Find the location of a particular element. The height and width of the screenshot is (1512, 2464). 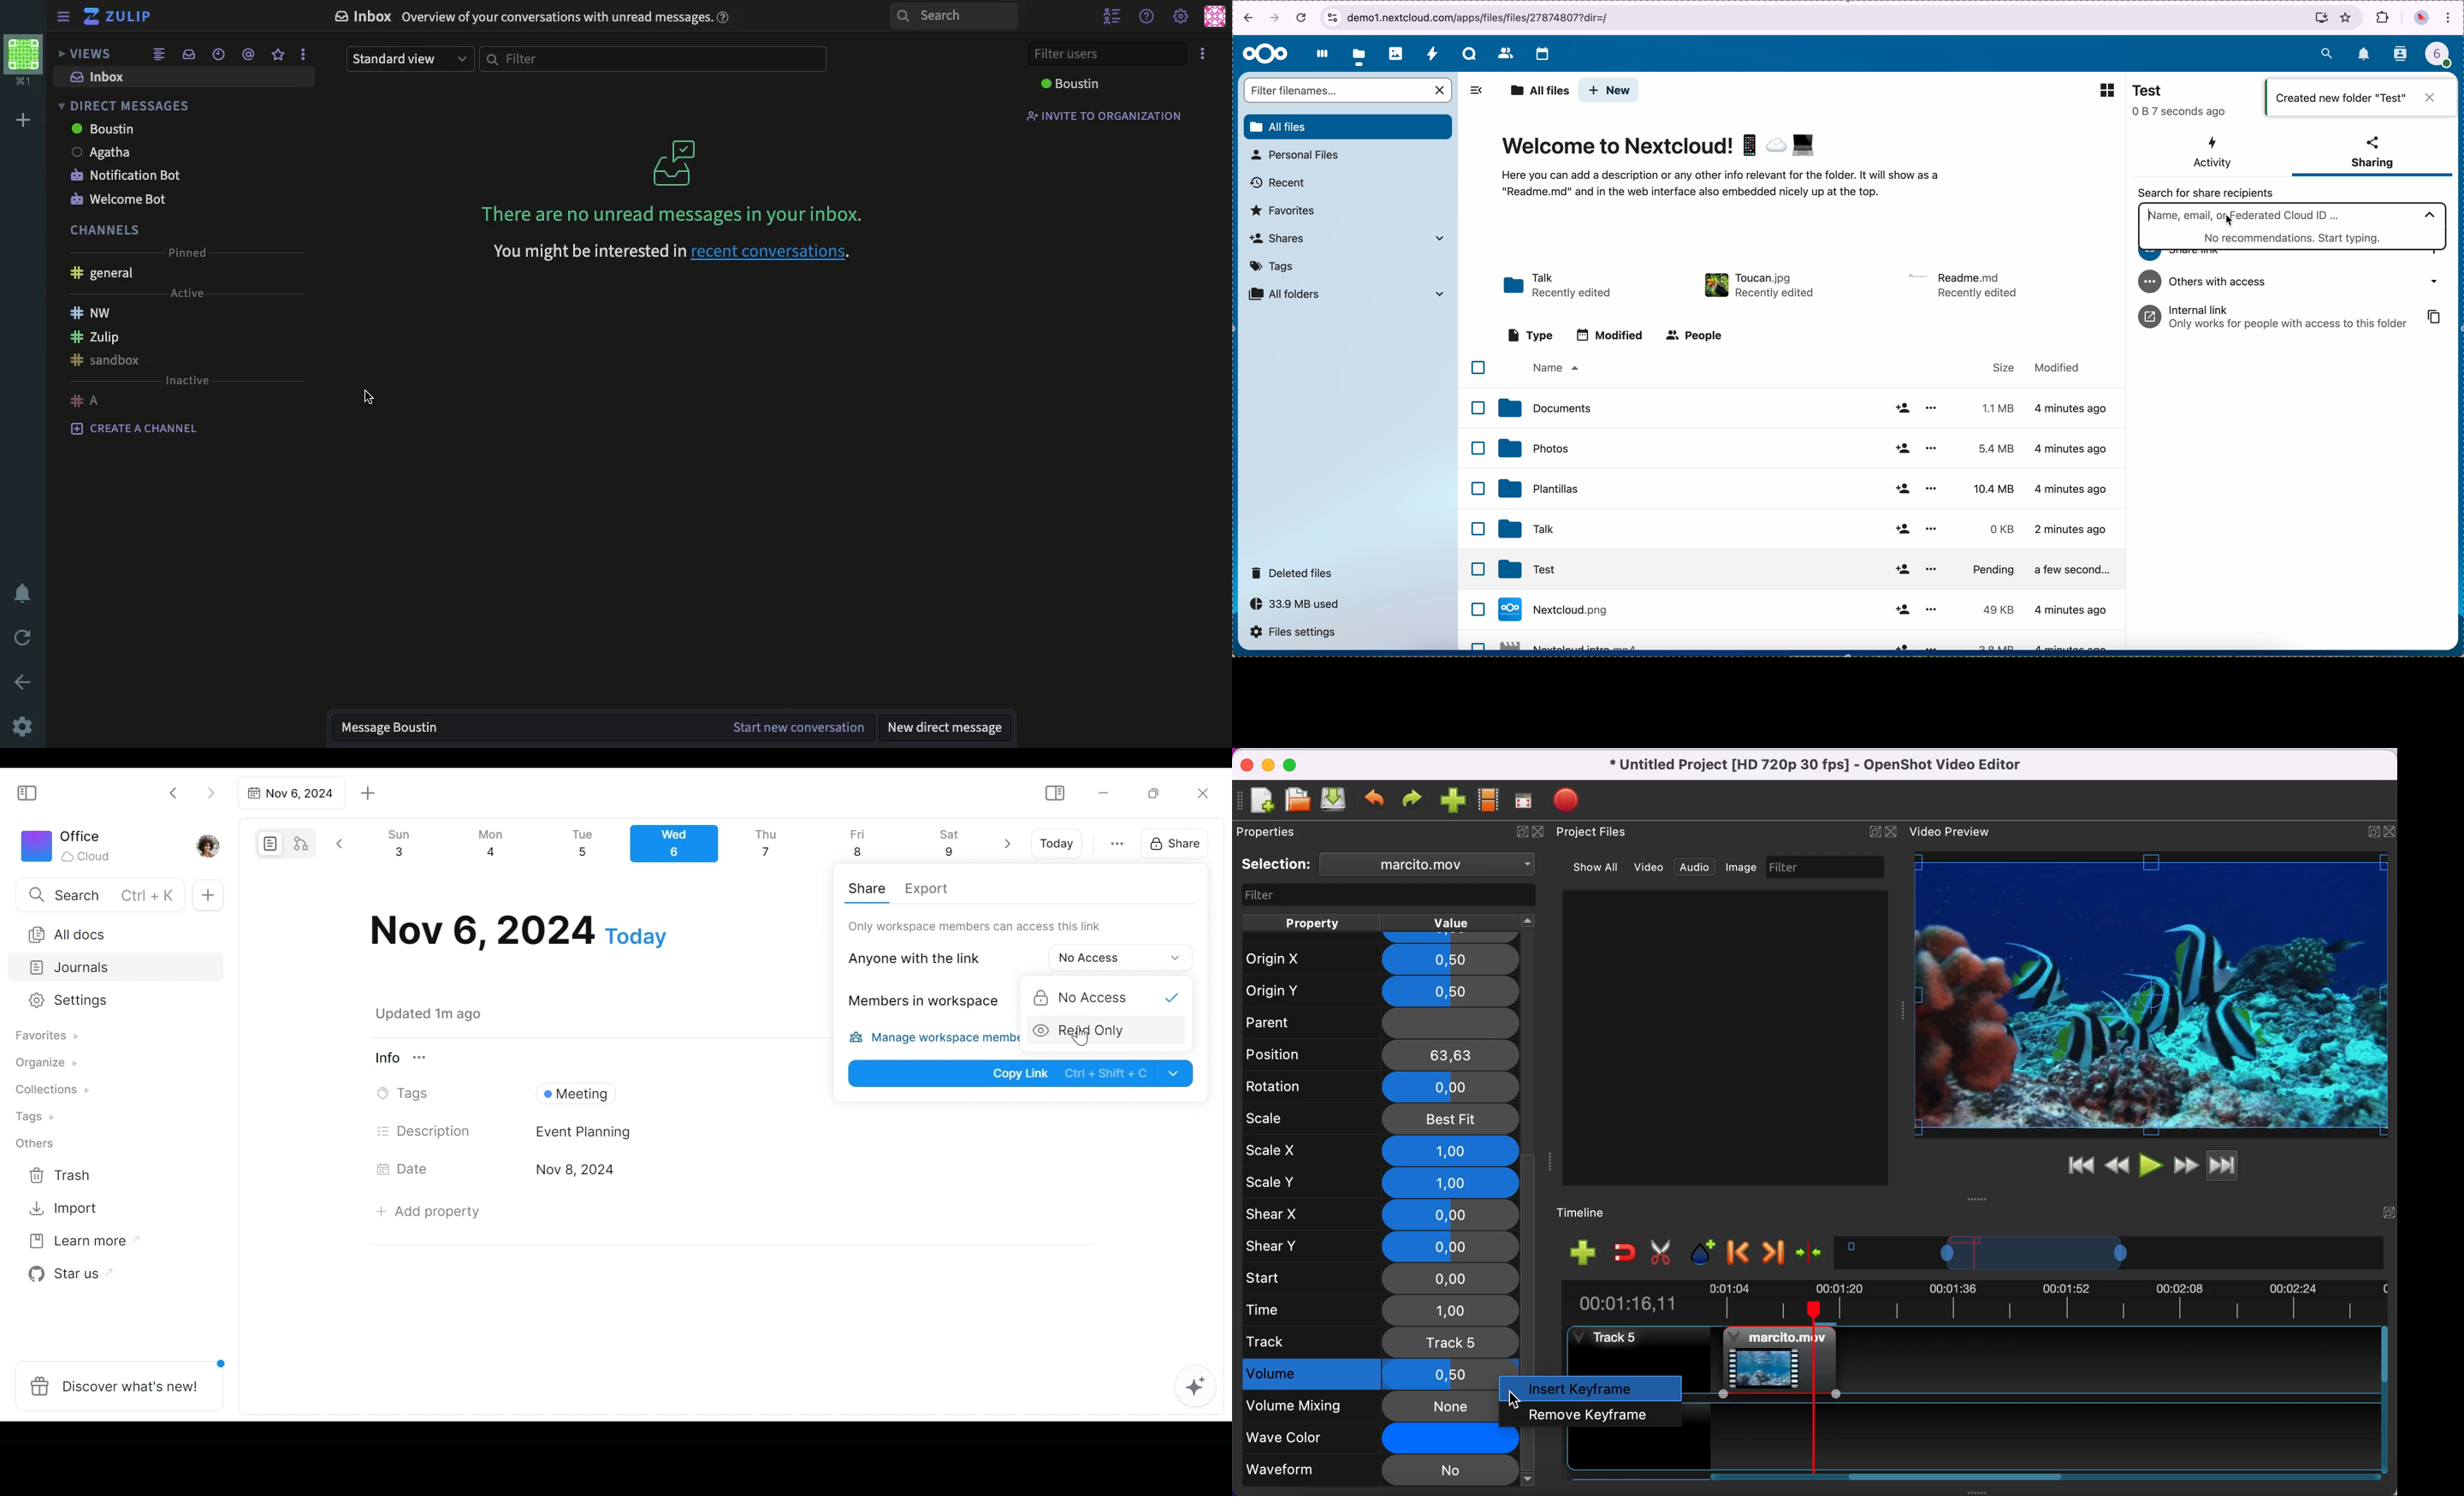

all files is located at coordinates (1539, 91).